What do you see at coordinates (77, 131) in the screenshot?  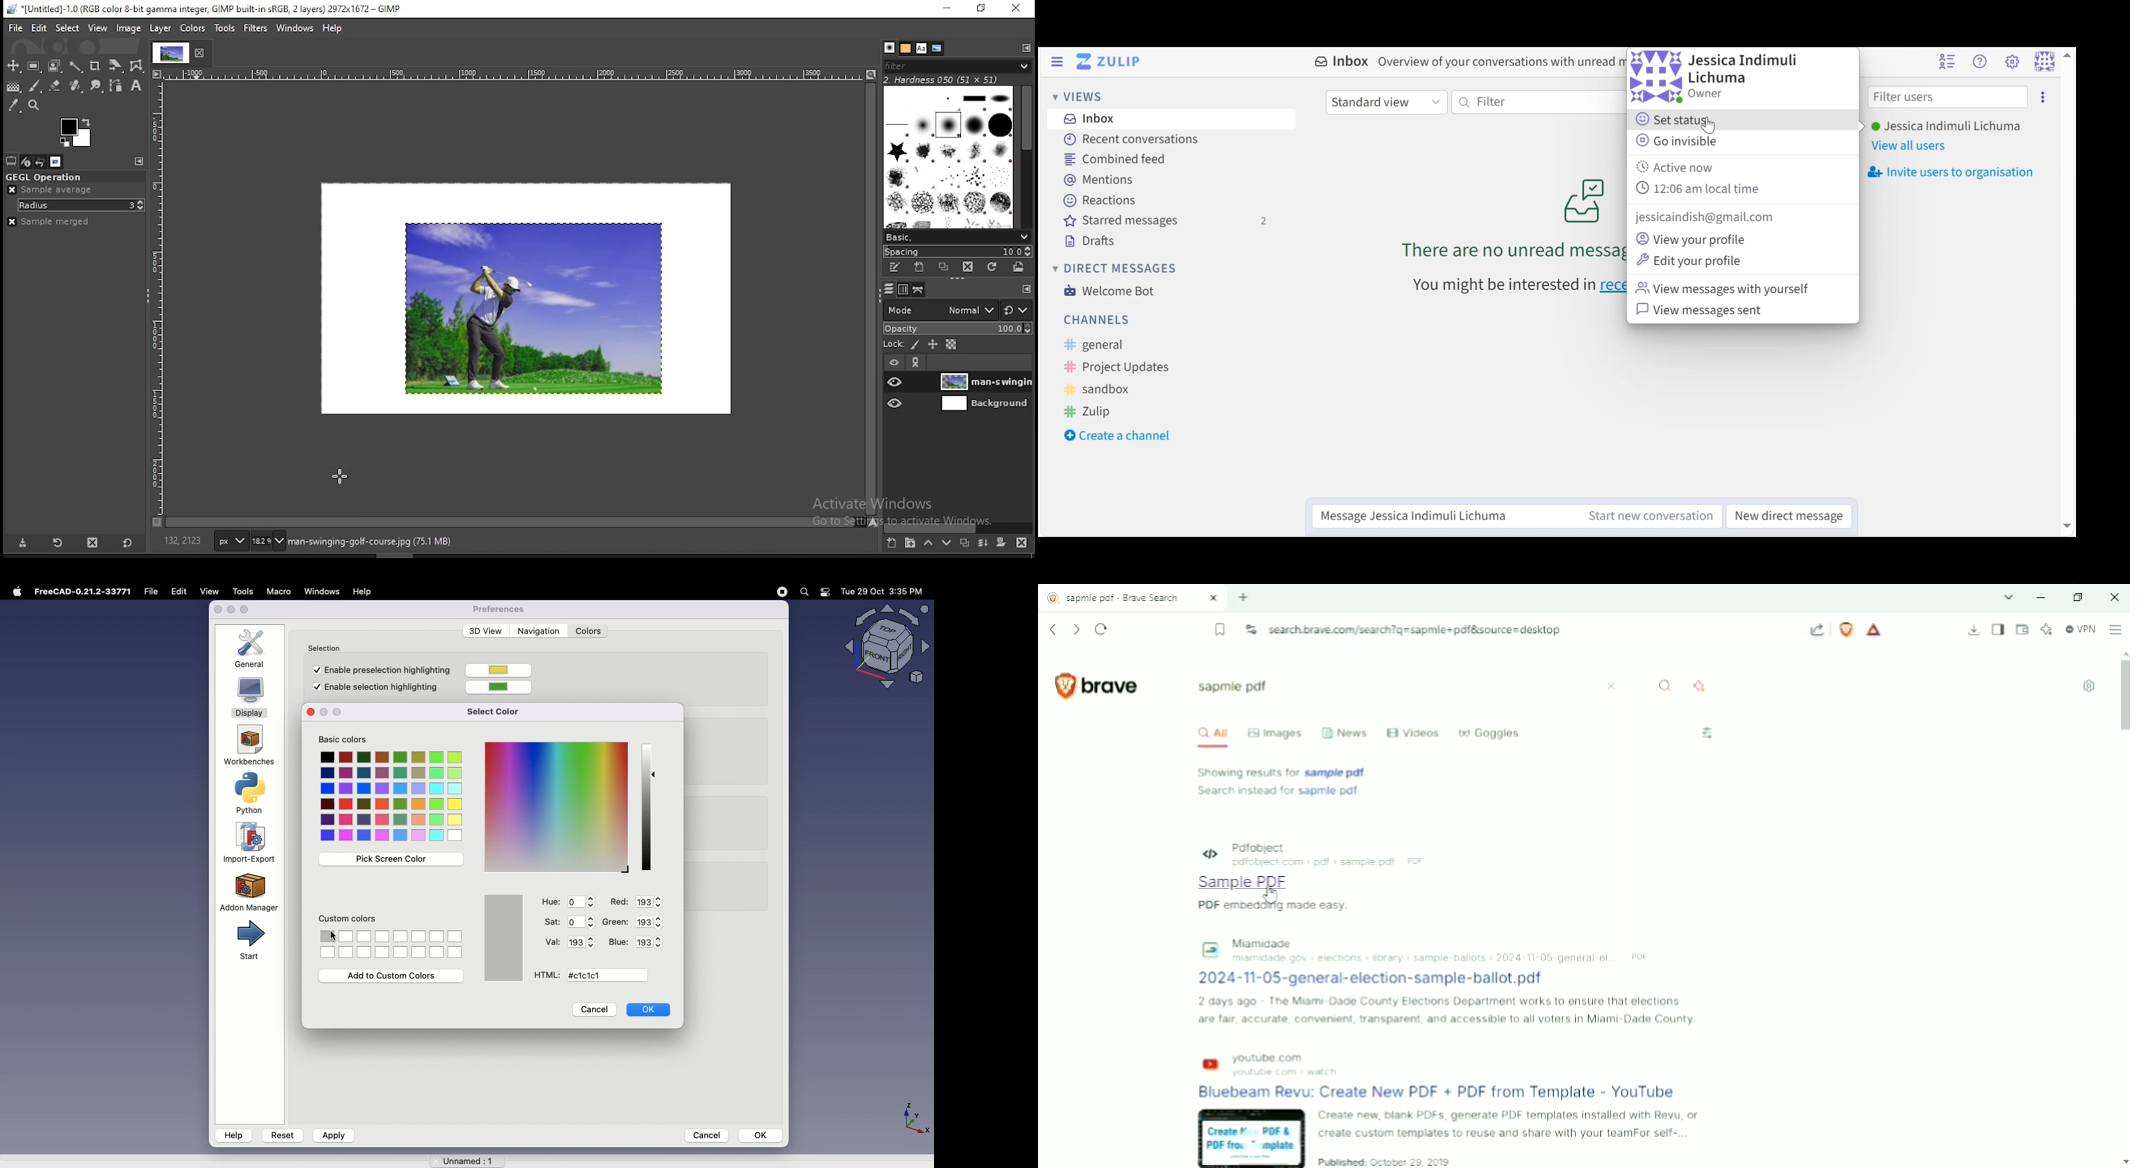 I see `colors` at bounding box center [77, 131].